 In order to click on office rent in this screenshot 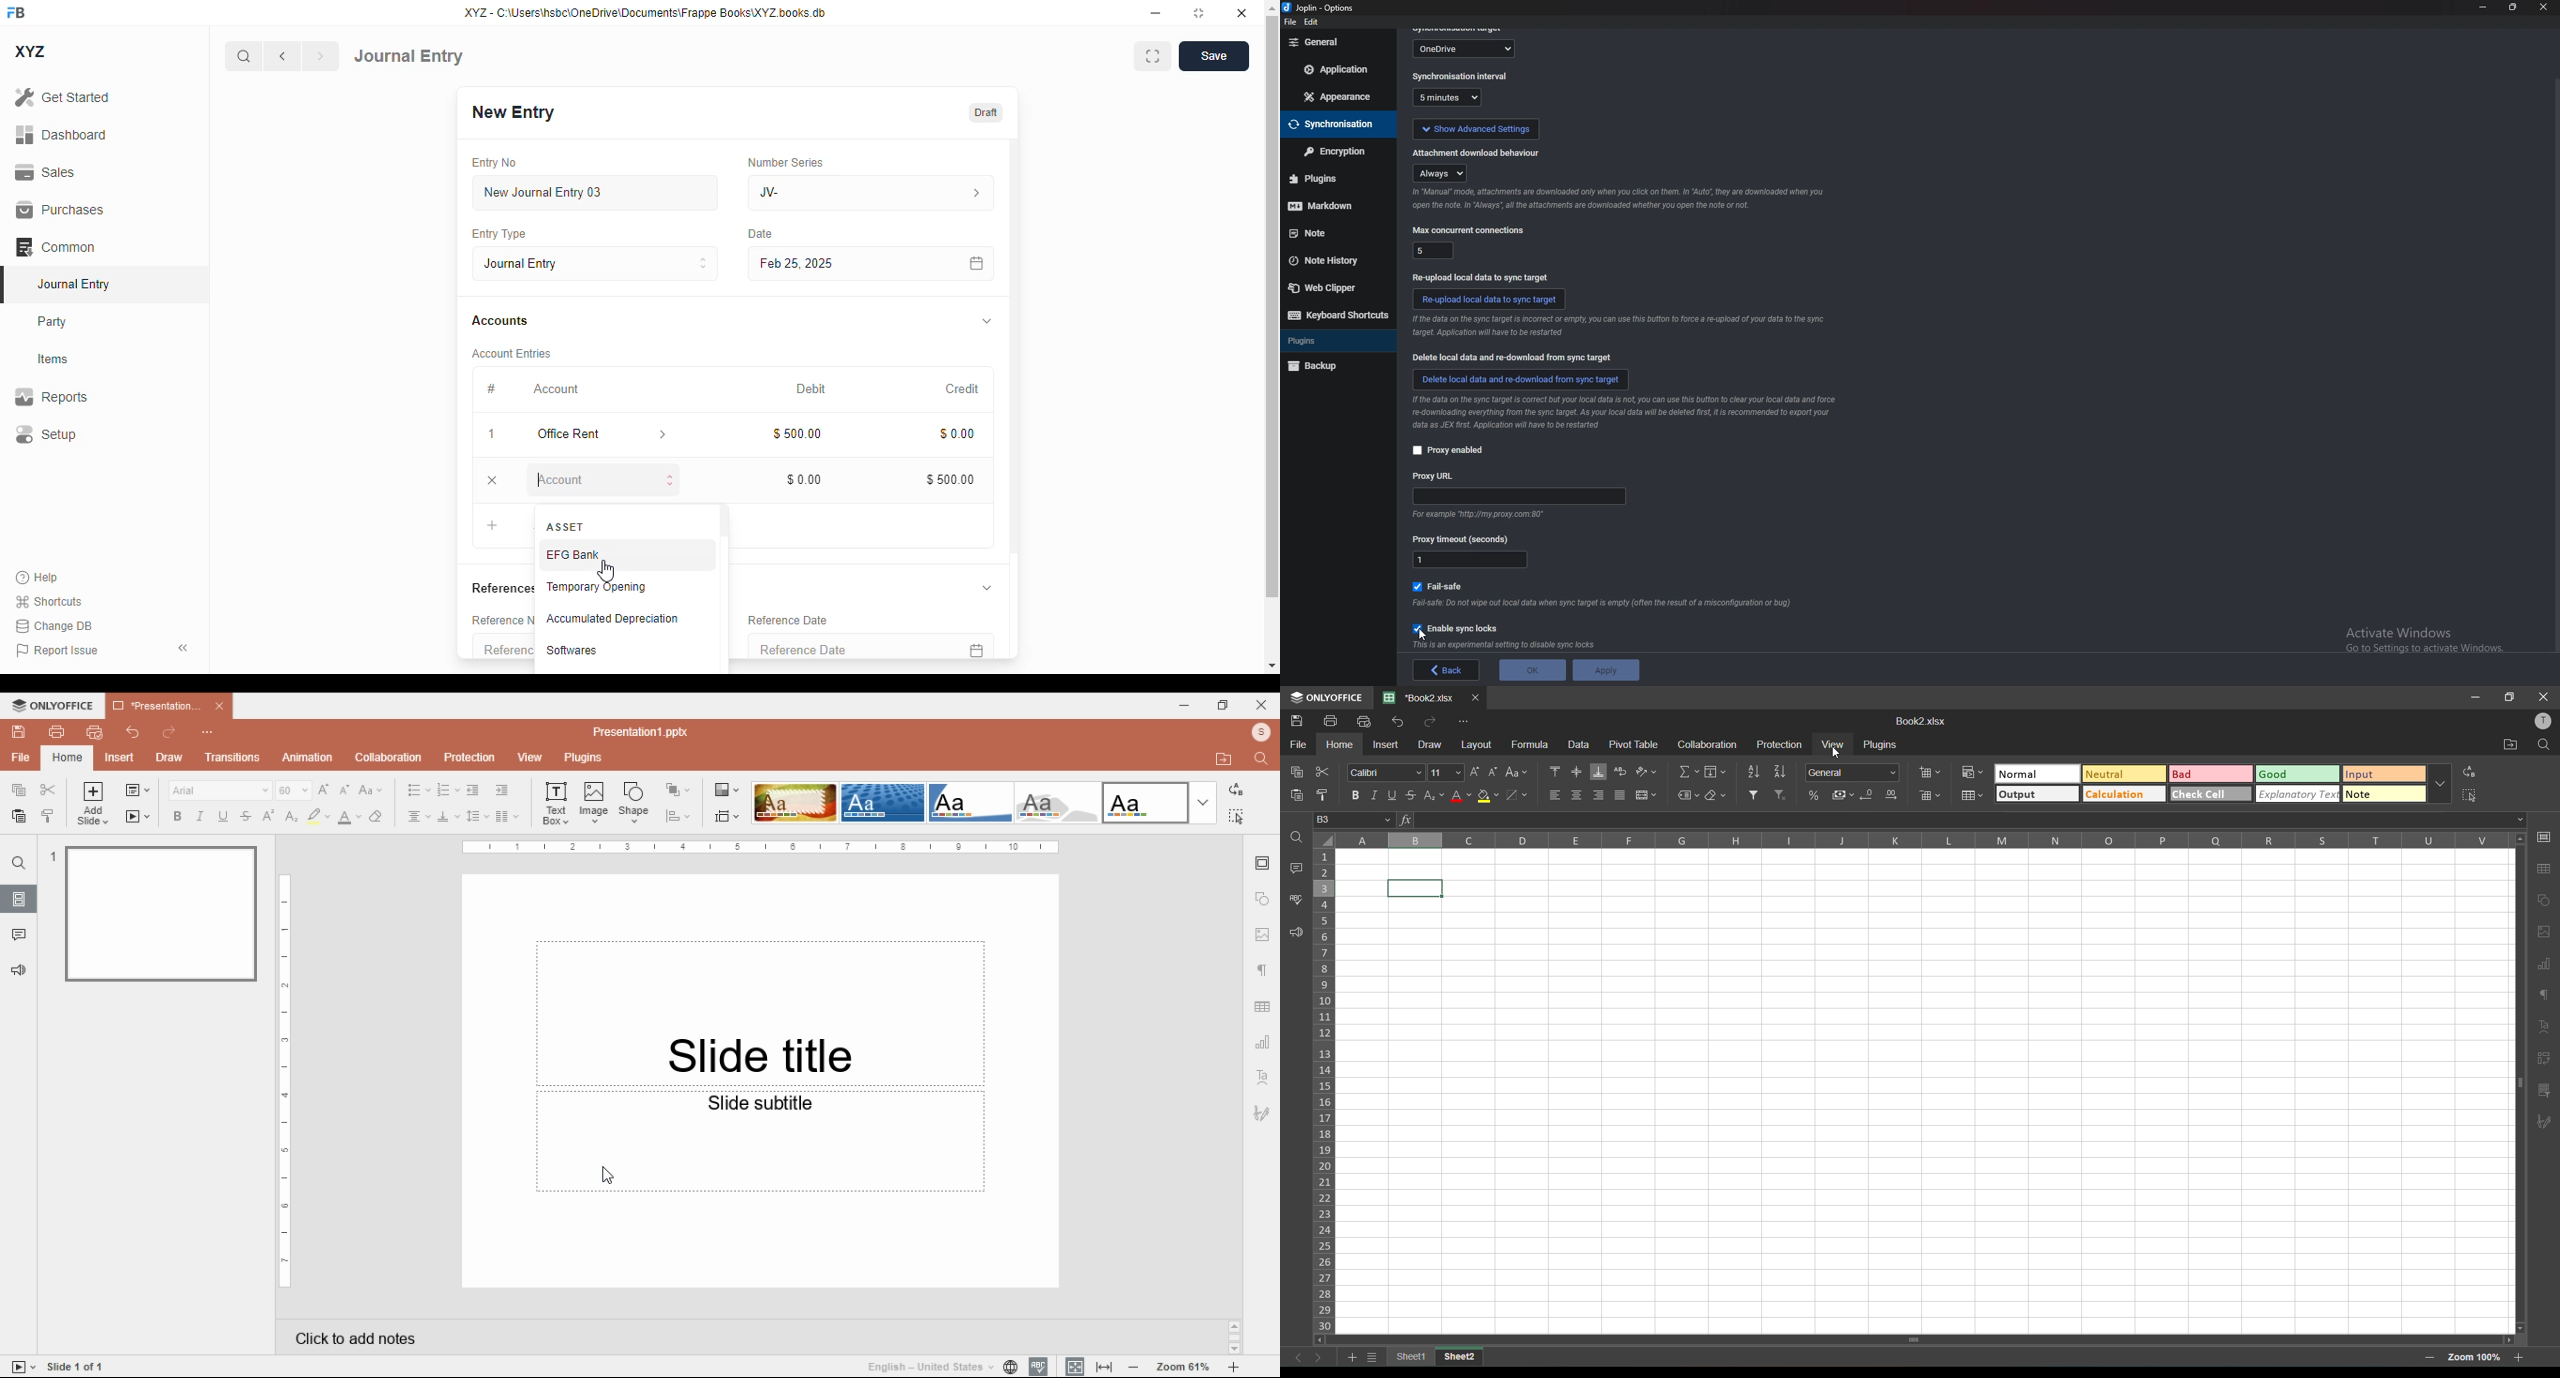, I will do `click(575, 435)`.